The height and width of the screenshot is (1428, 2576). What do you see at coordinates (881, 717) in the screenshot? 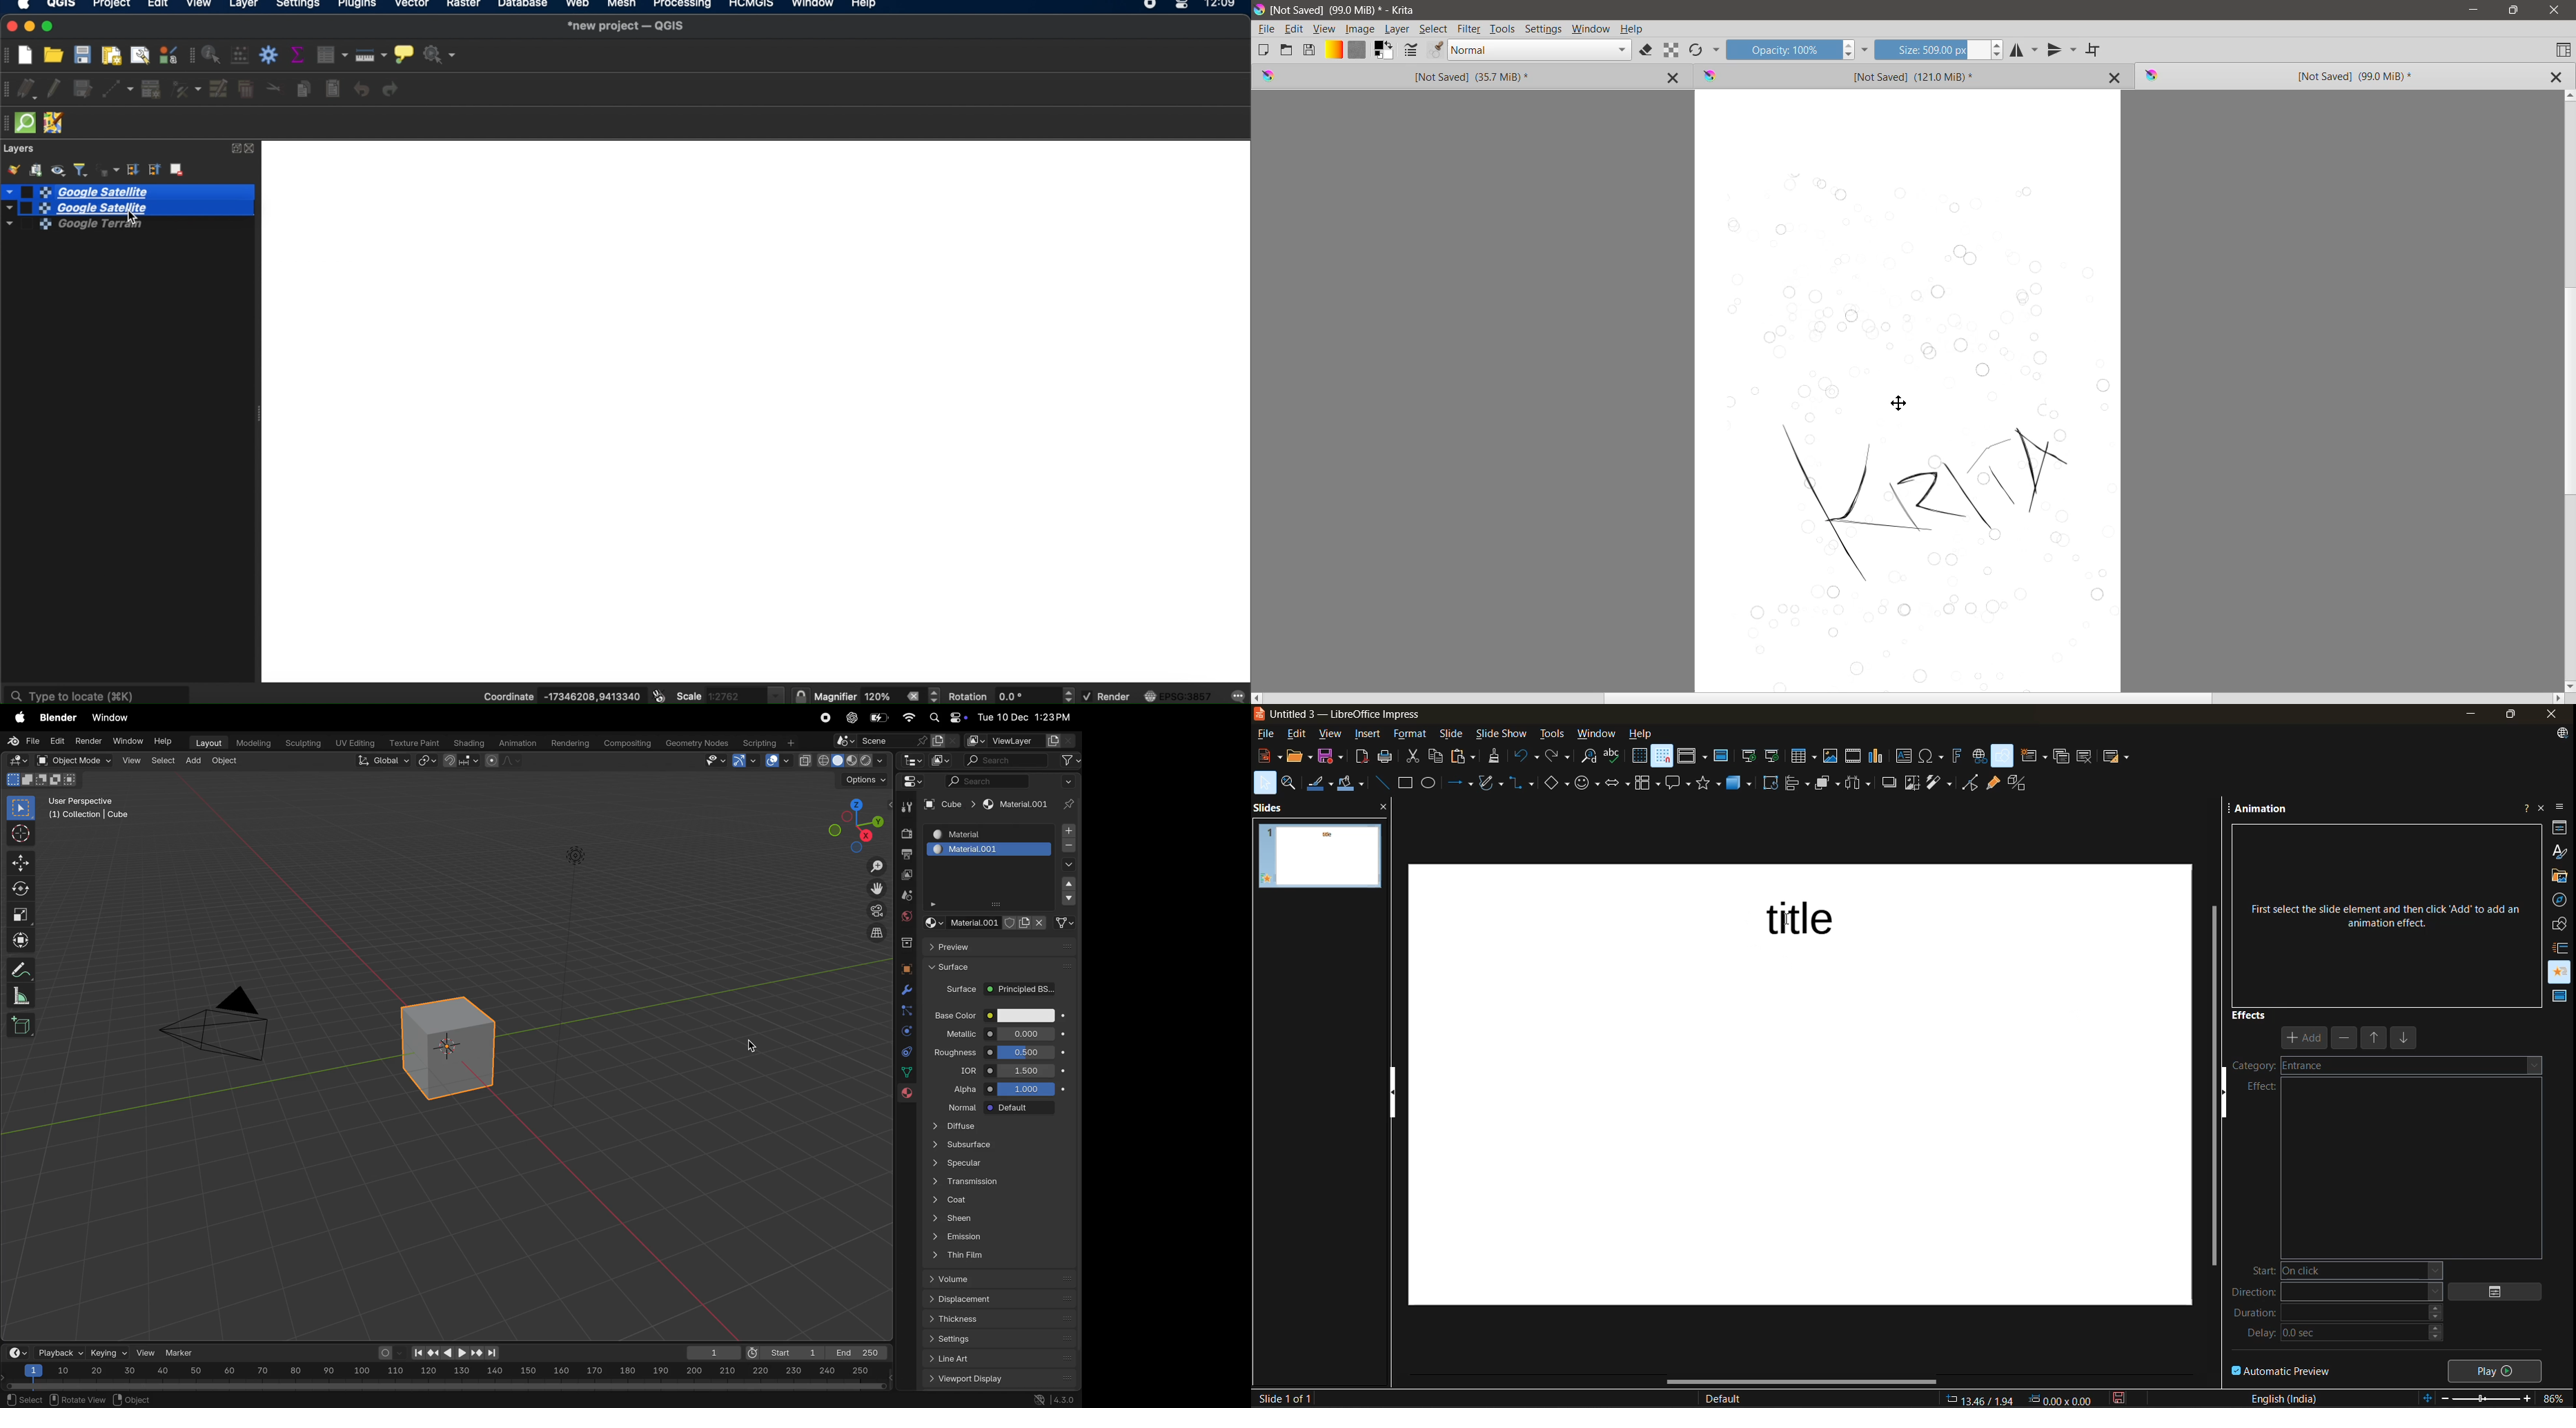
I see `battery` at bounding box center [881, 717].